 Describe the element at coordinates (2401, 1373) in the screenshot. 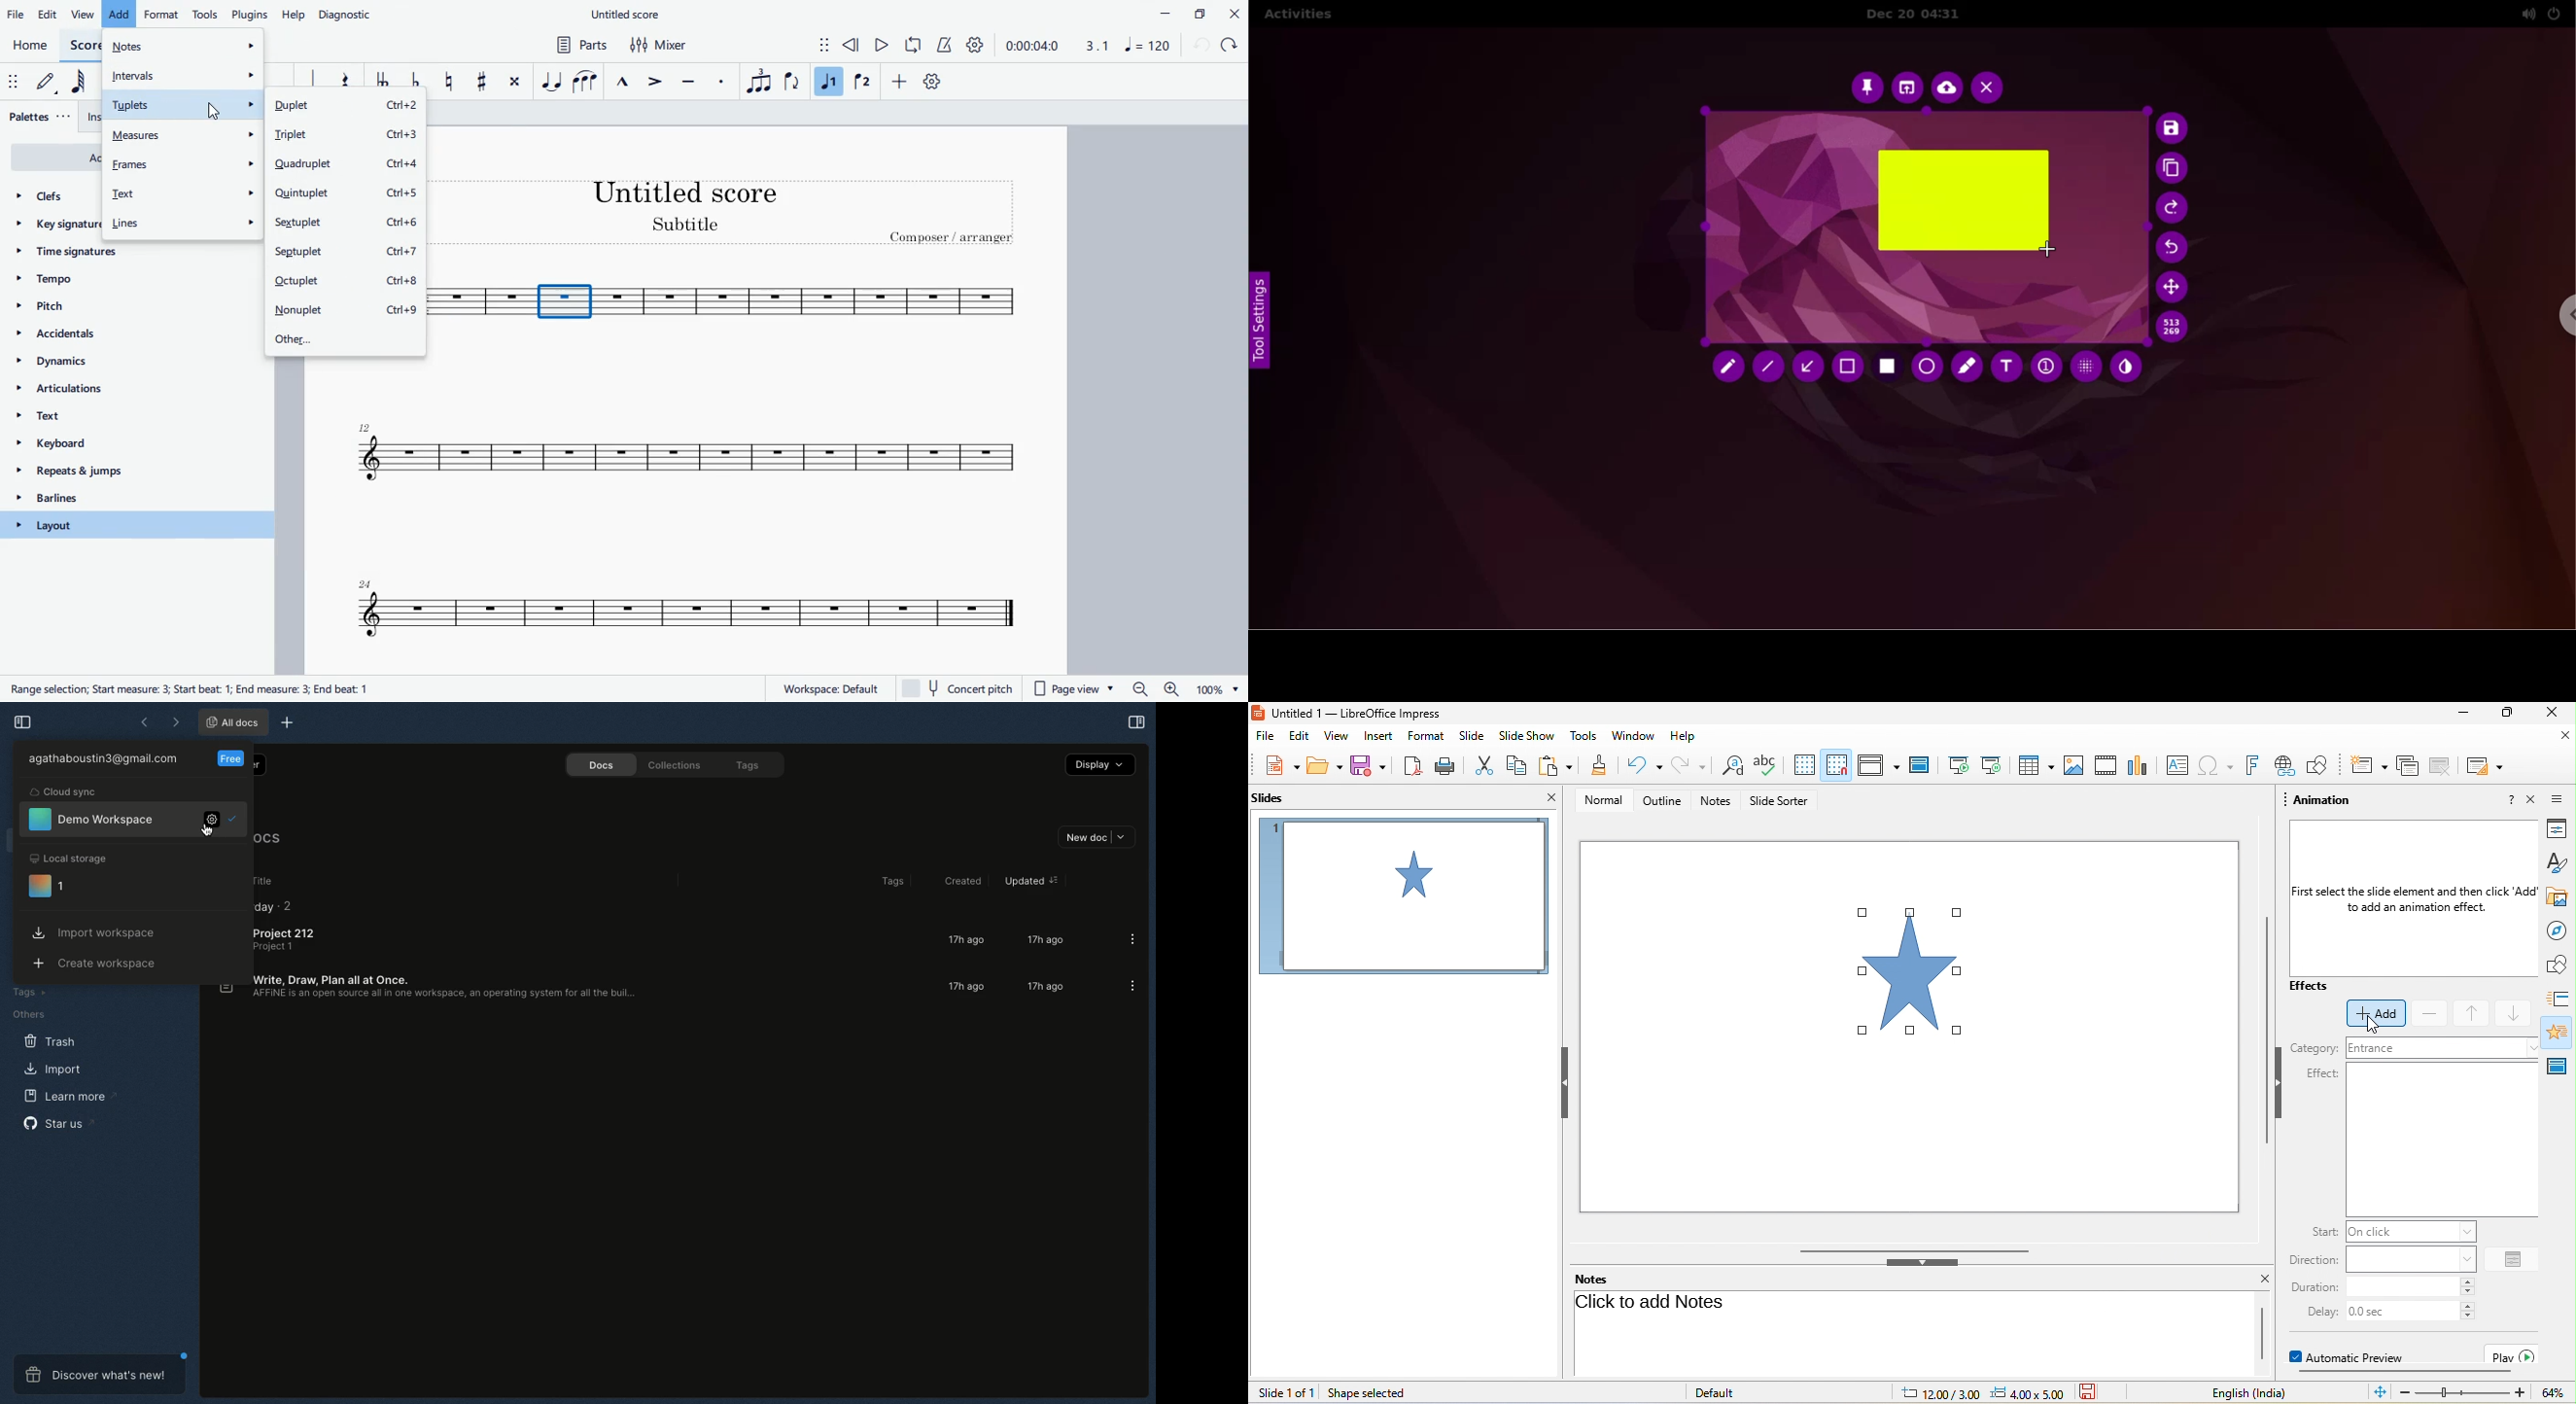

I see `horizontal scroll bar` at that location.